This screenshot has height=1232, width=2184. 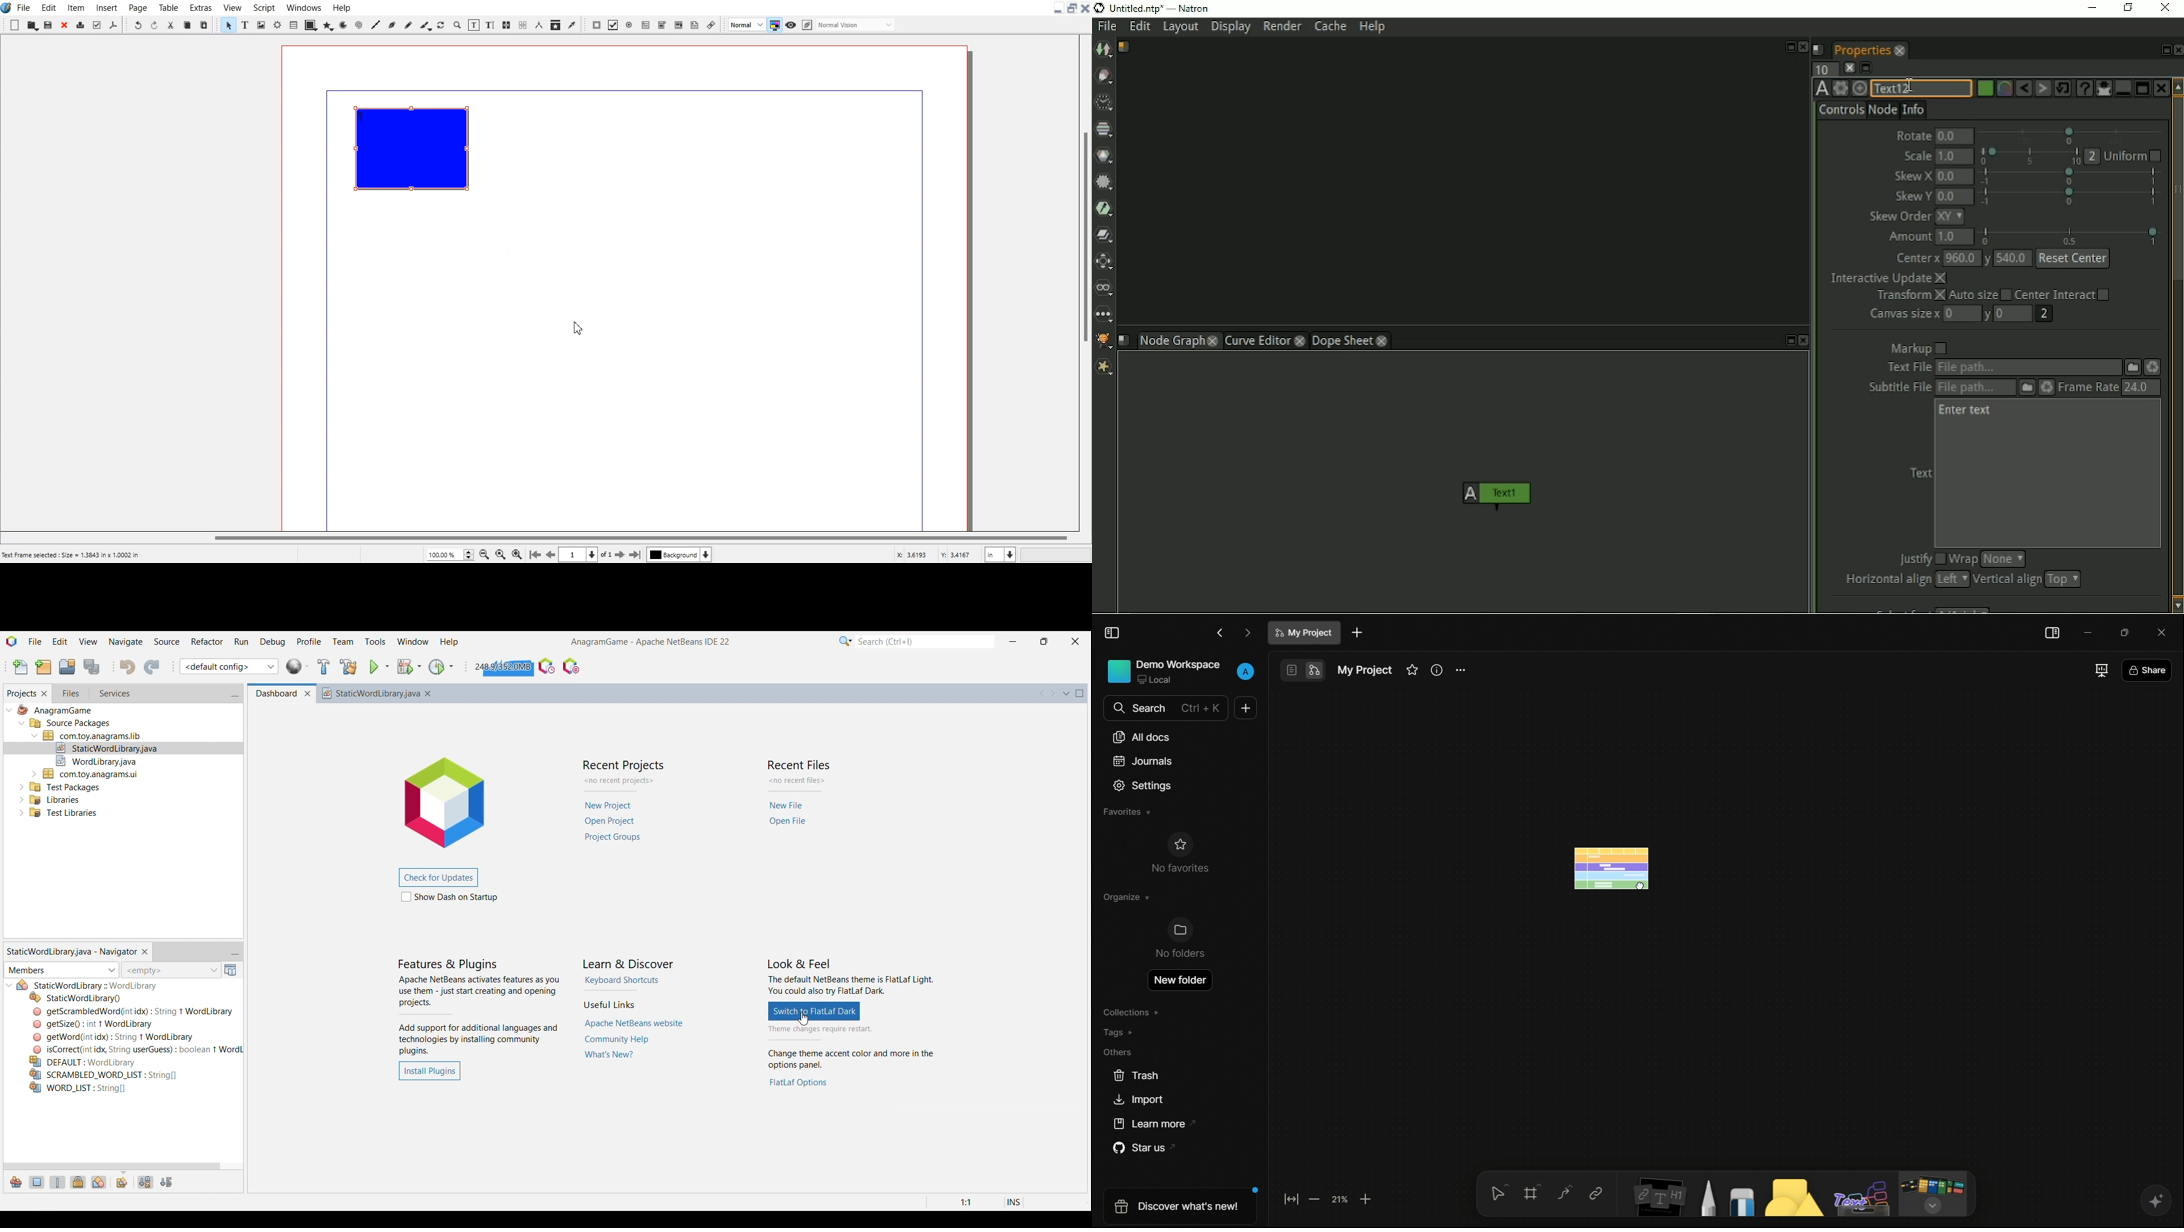 What do you see at coordinates (1867, 68) in the screenshot?
I see `Minimize/maximize all panels` at bounding box center [1867, 68].